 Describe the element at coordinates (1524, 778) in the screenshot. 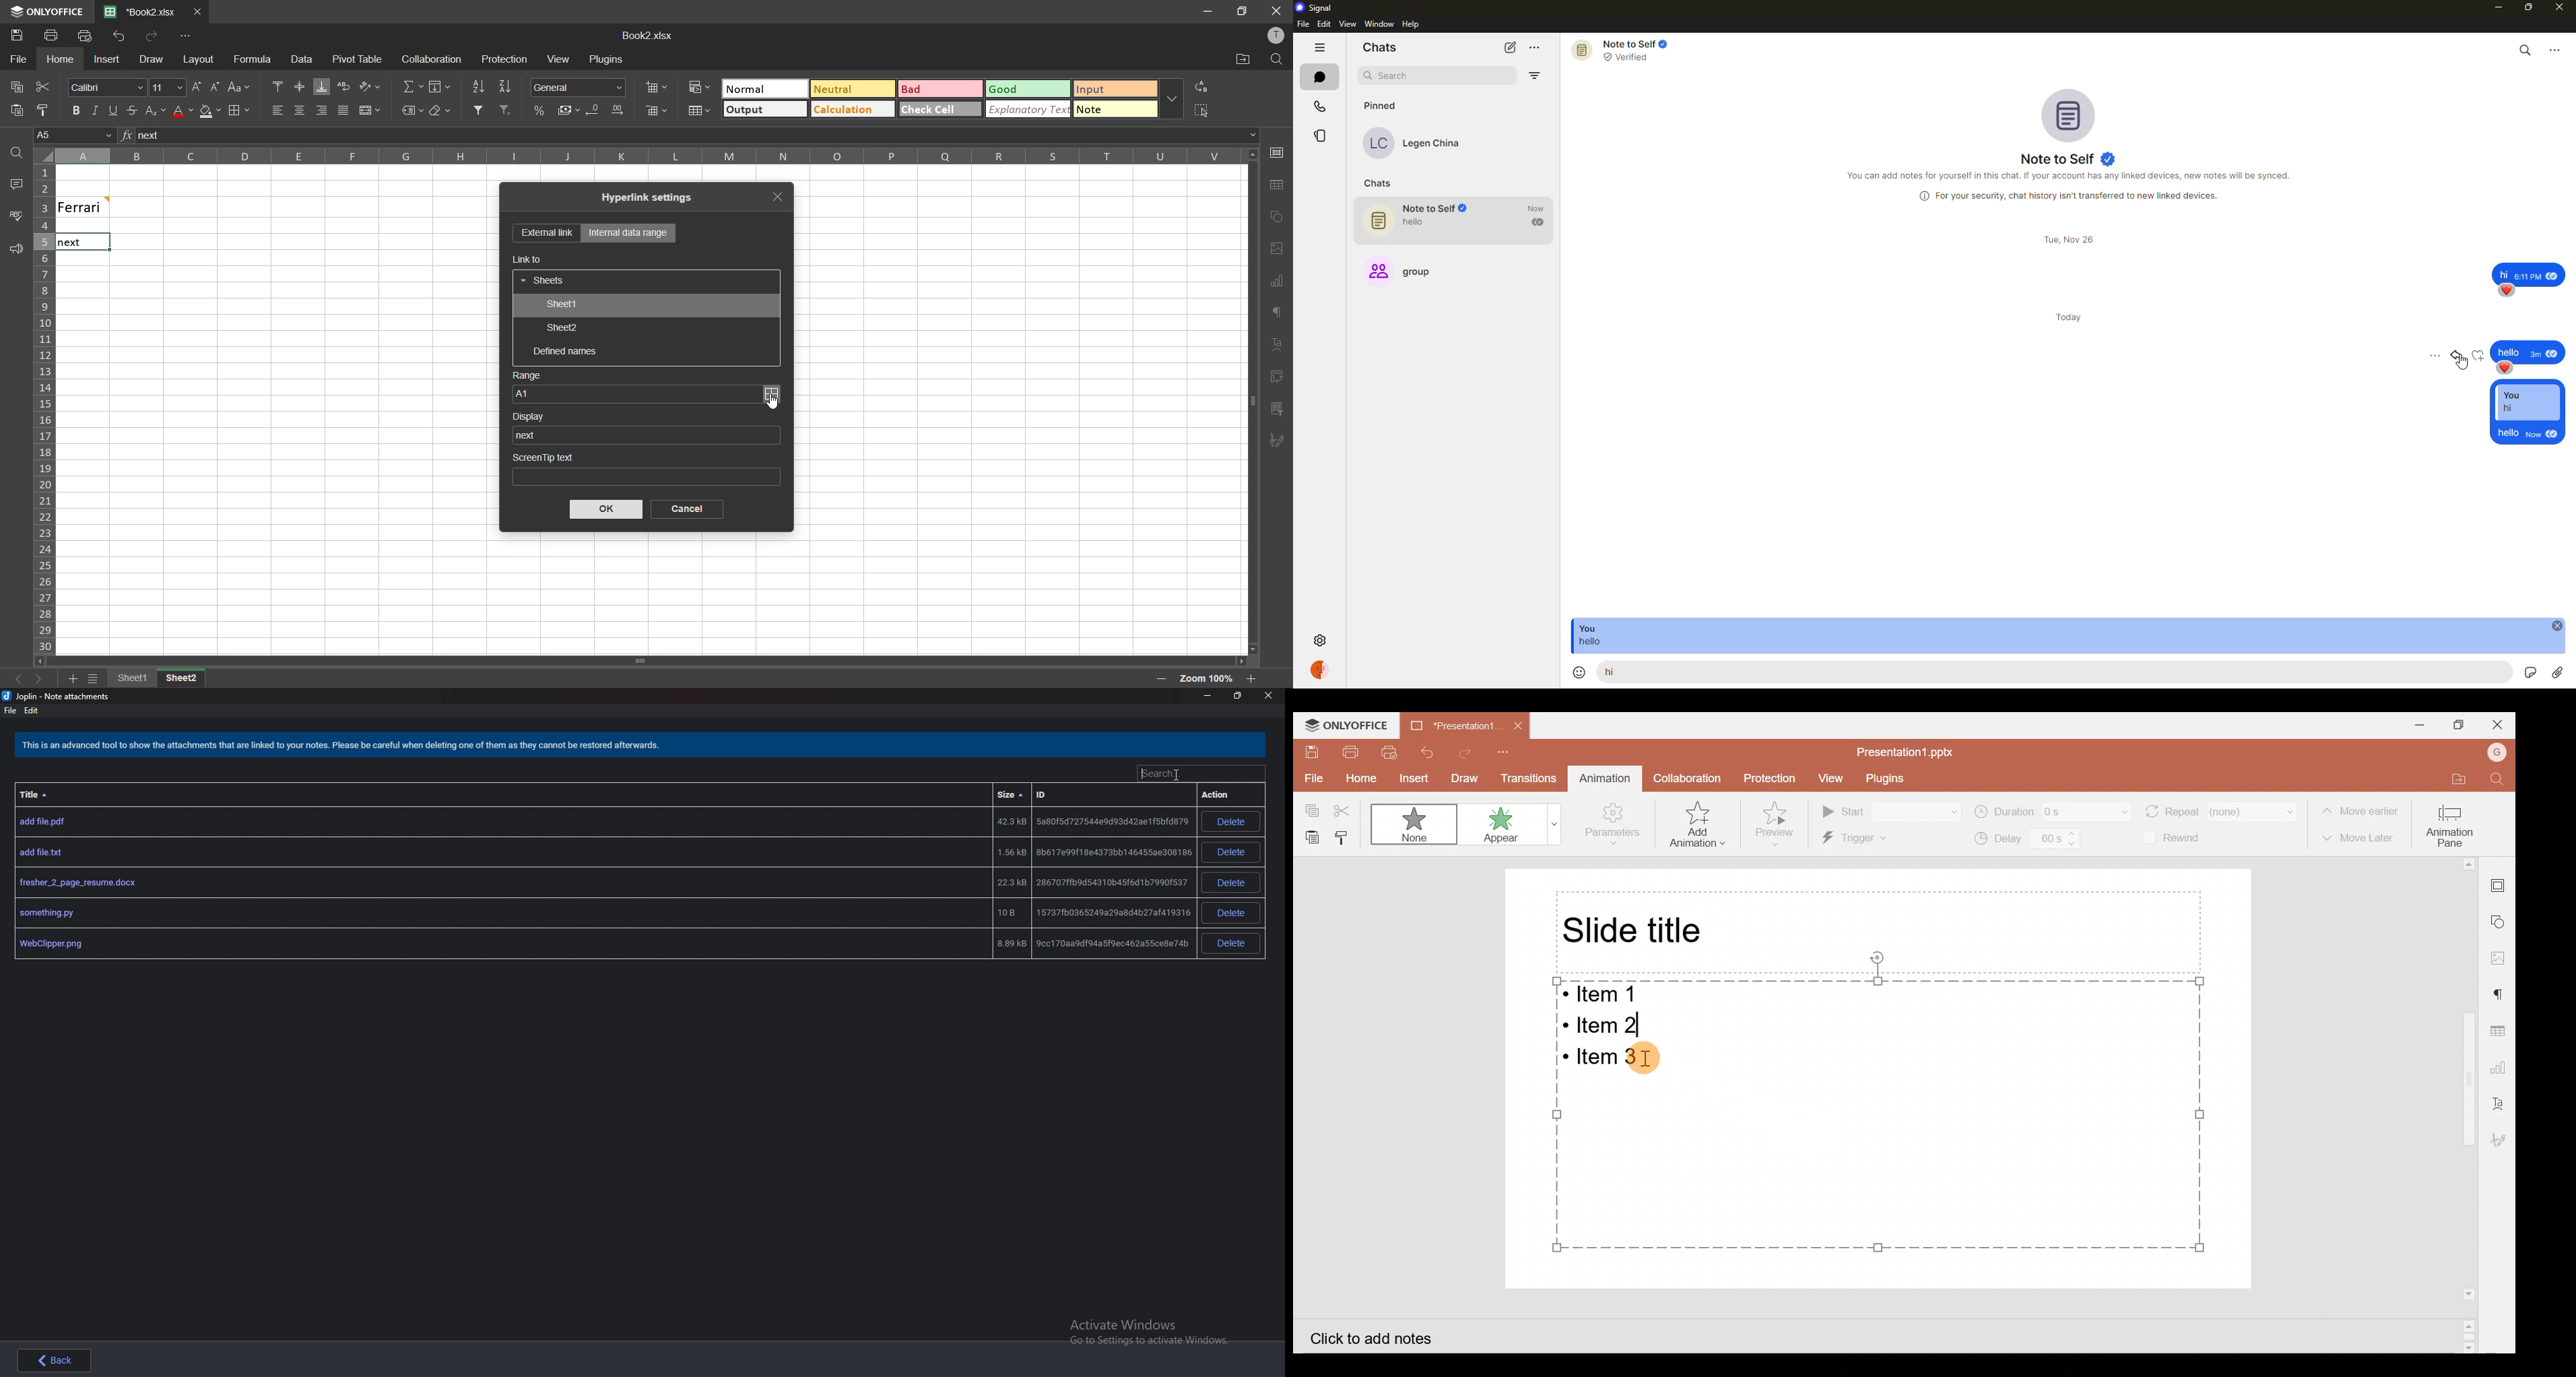

I see `Transitions` at that location.